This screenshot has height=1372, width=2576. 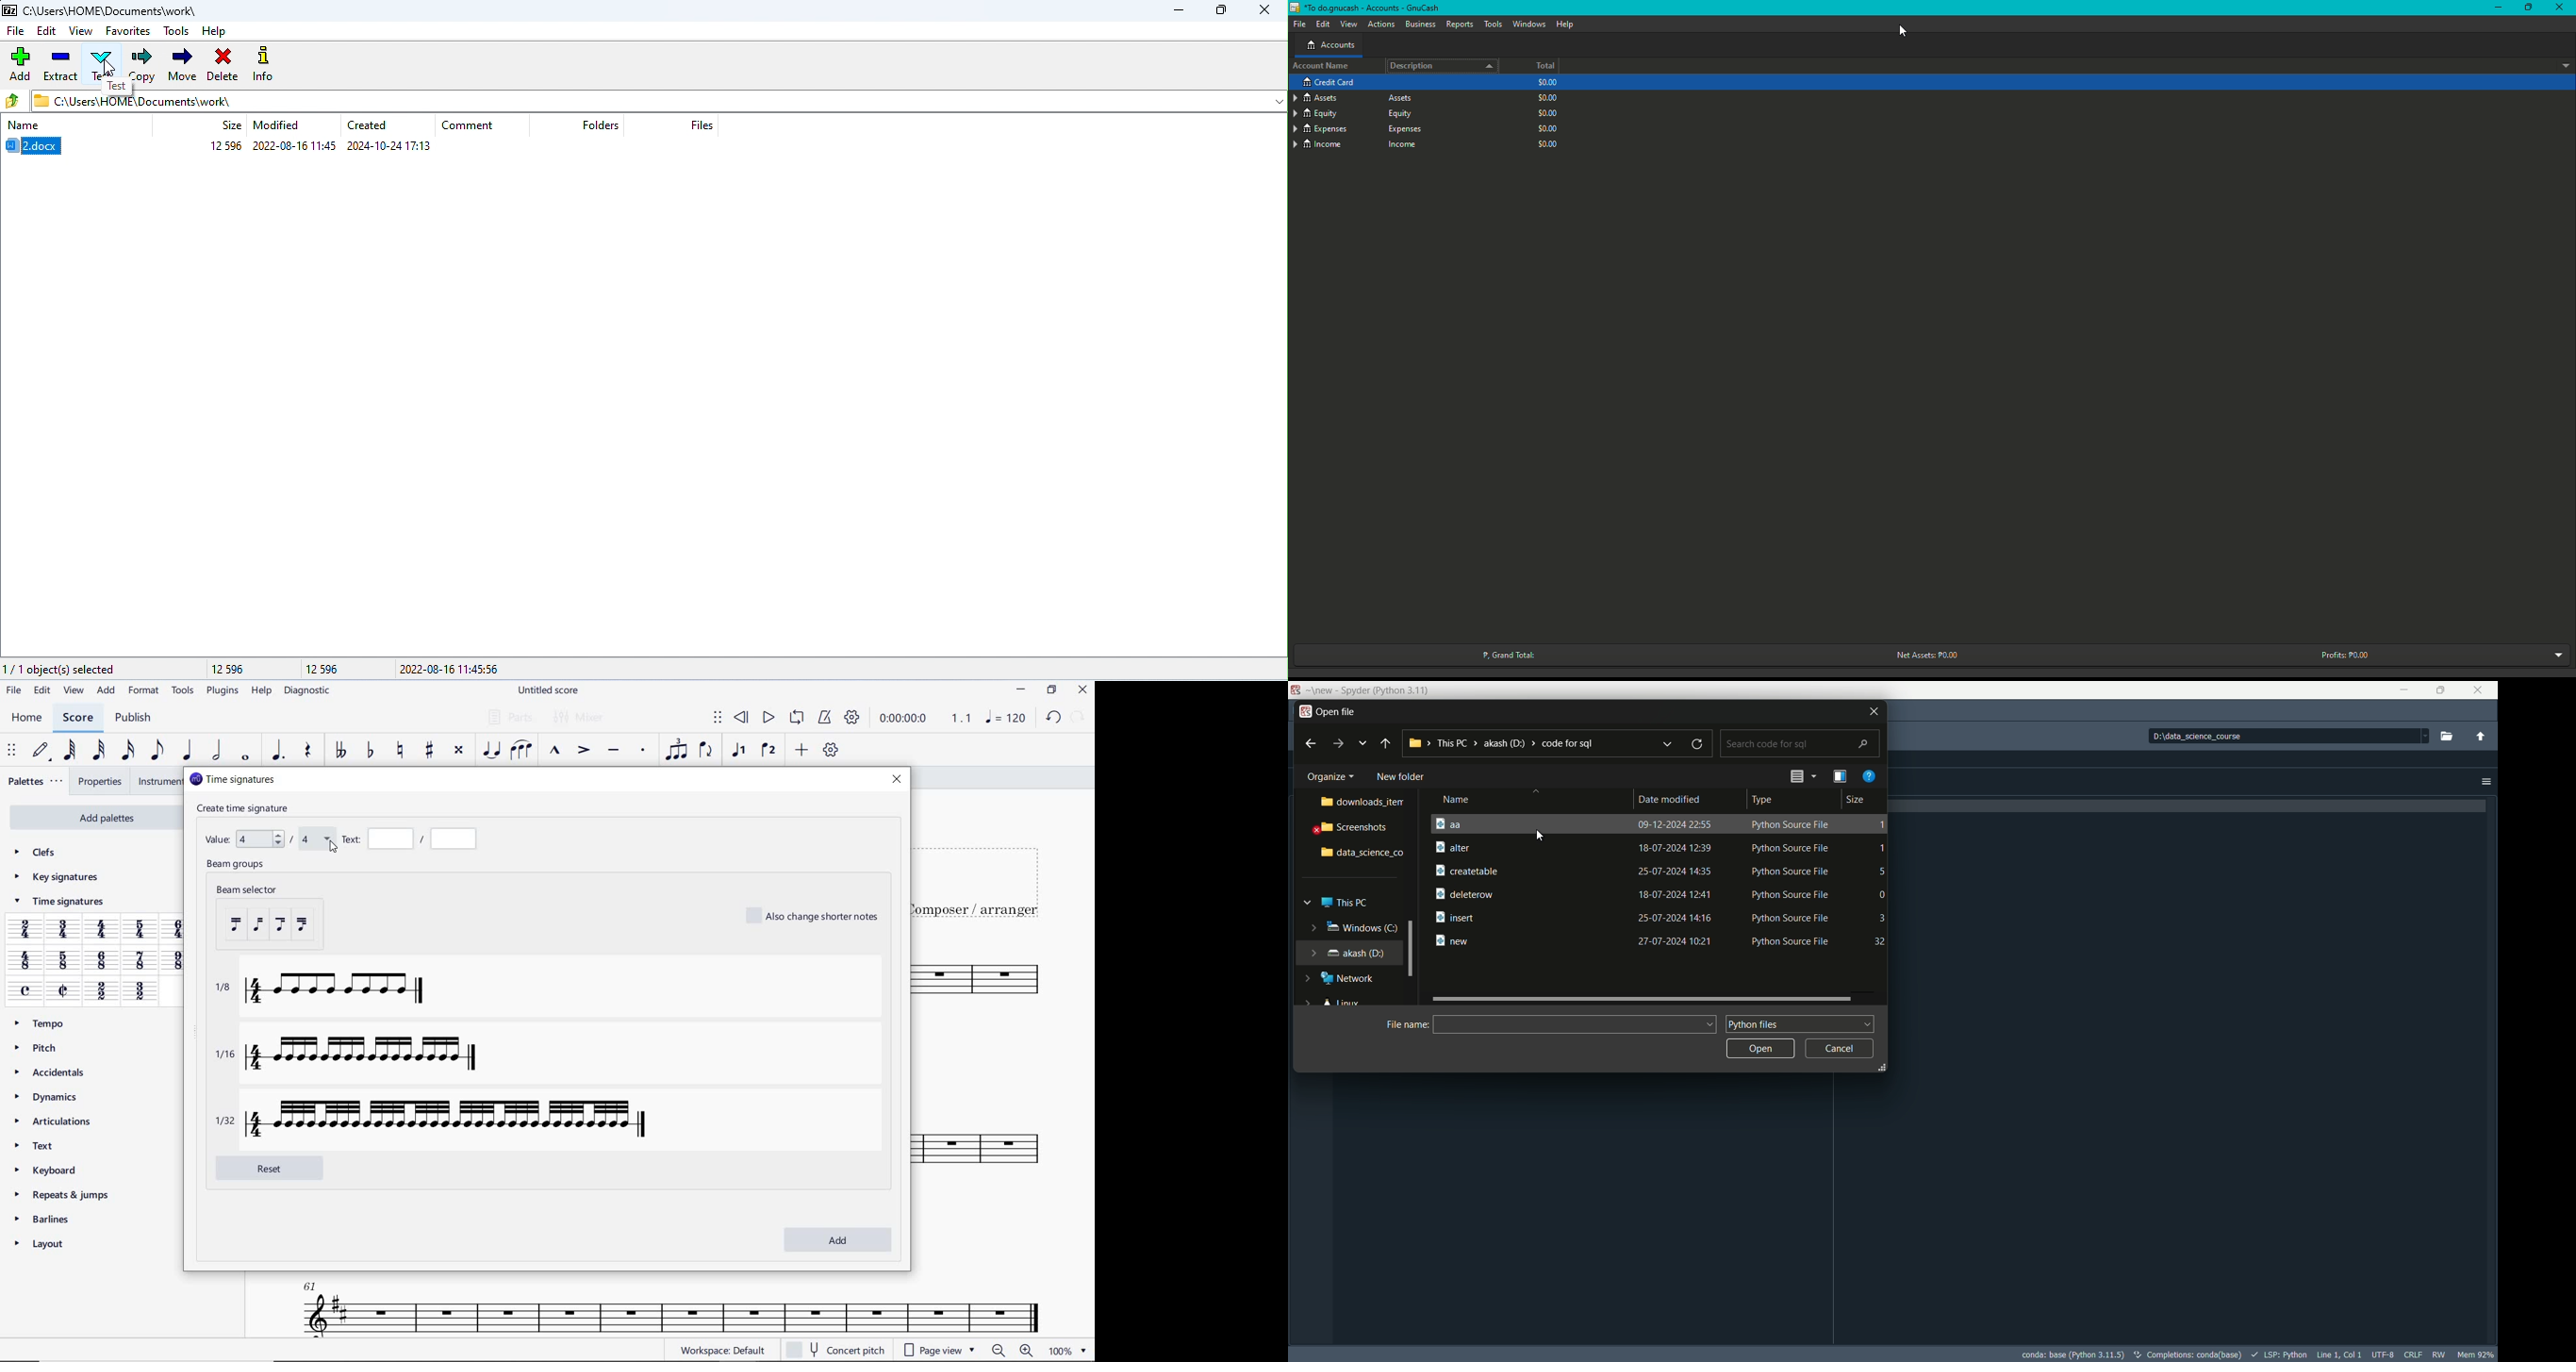 What do you see at coordinates (245, 759) in the screenshot?
I see `WHOLE NOTE` at bounding box center [245, 759].